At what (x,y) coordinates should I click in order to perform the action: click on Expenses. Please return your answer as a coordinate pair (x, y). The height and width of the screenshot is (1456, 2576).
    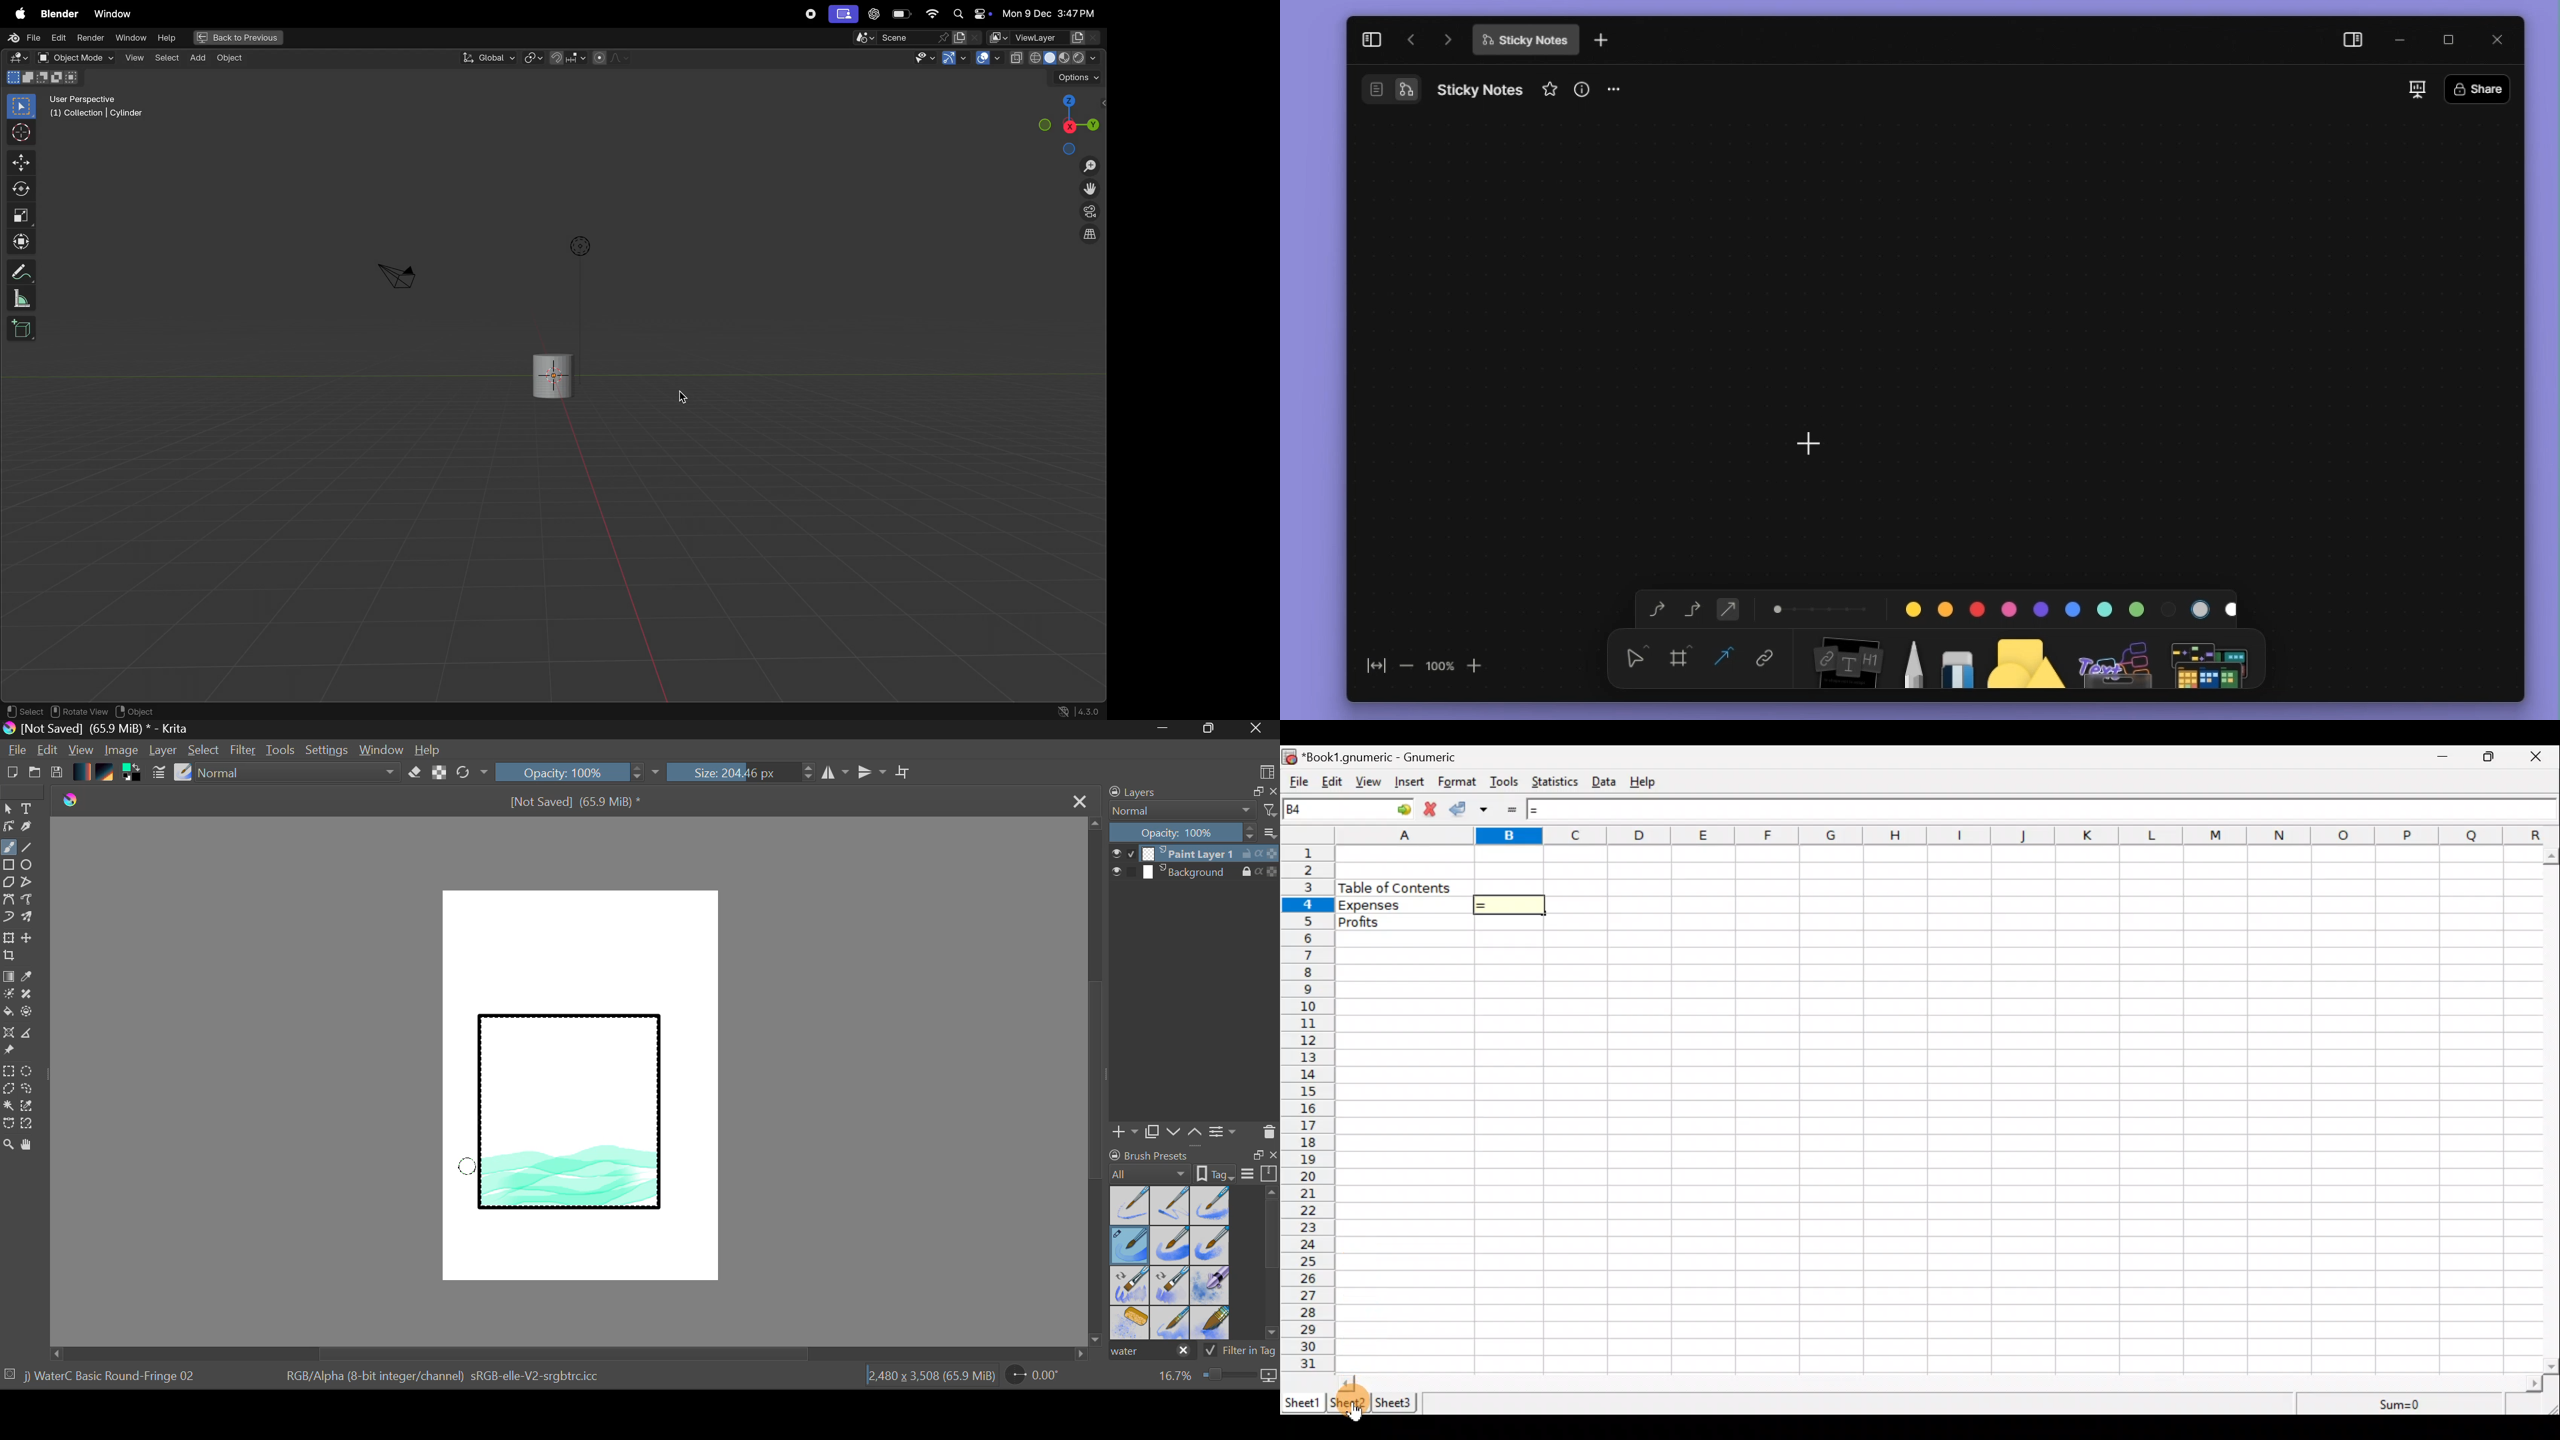
    Looking at the image, I should click on (1401, 906).